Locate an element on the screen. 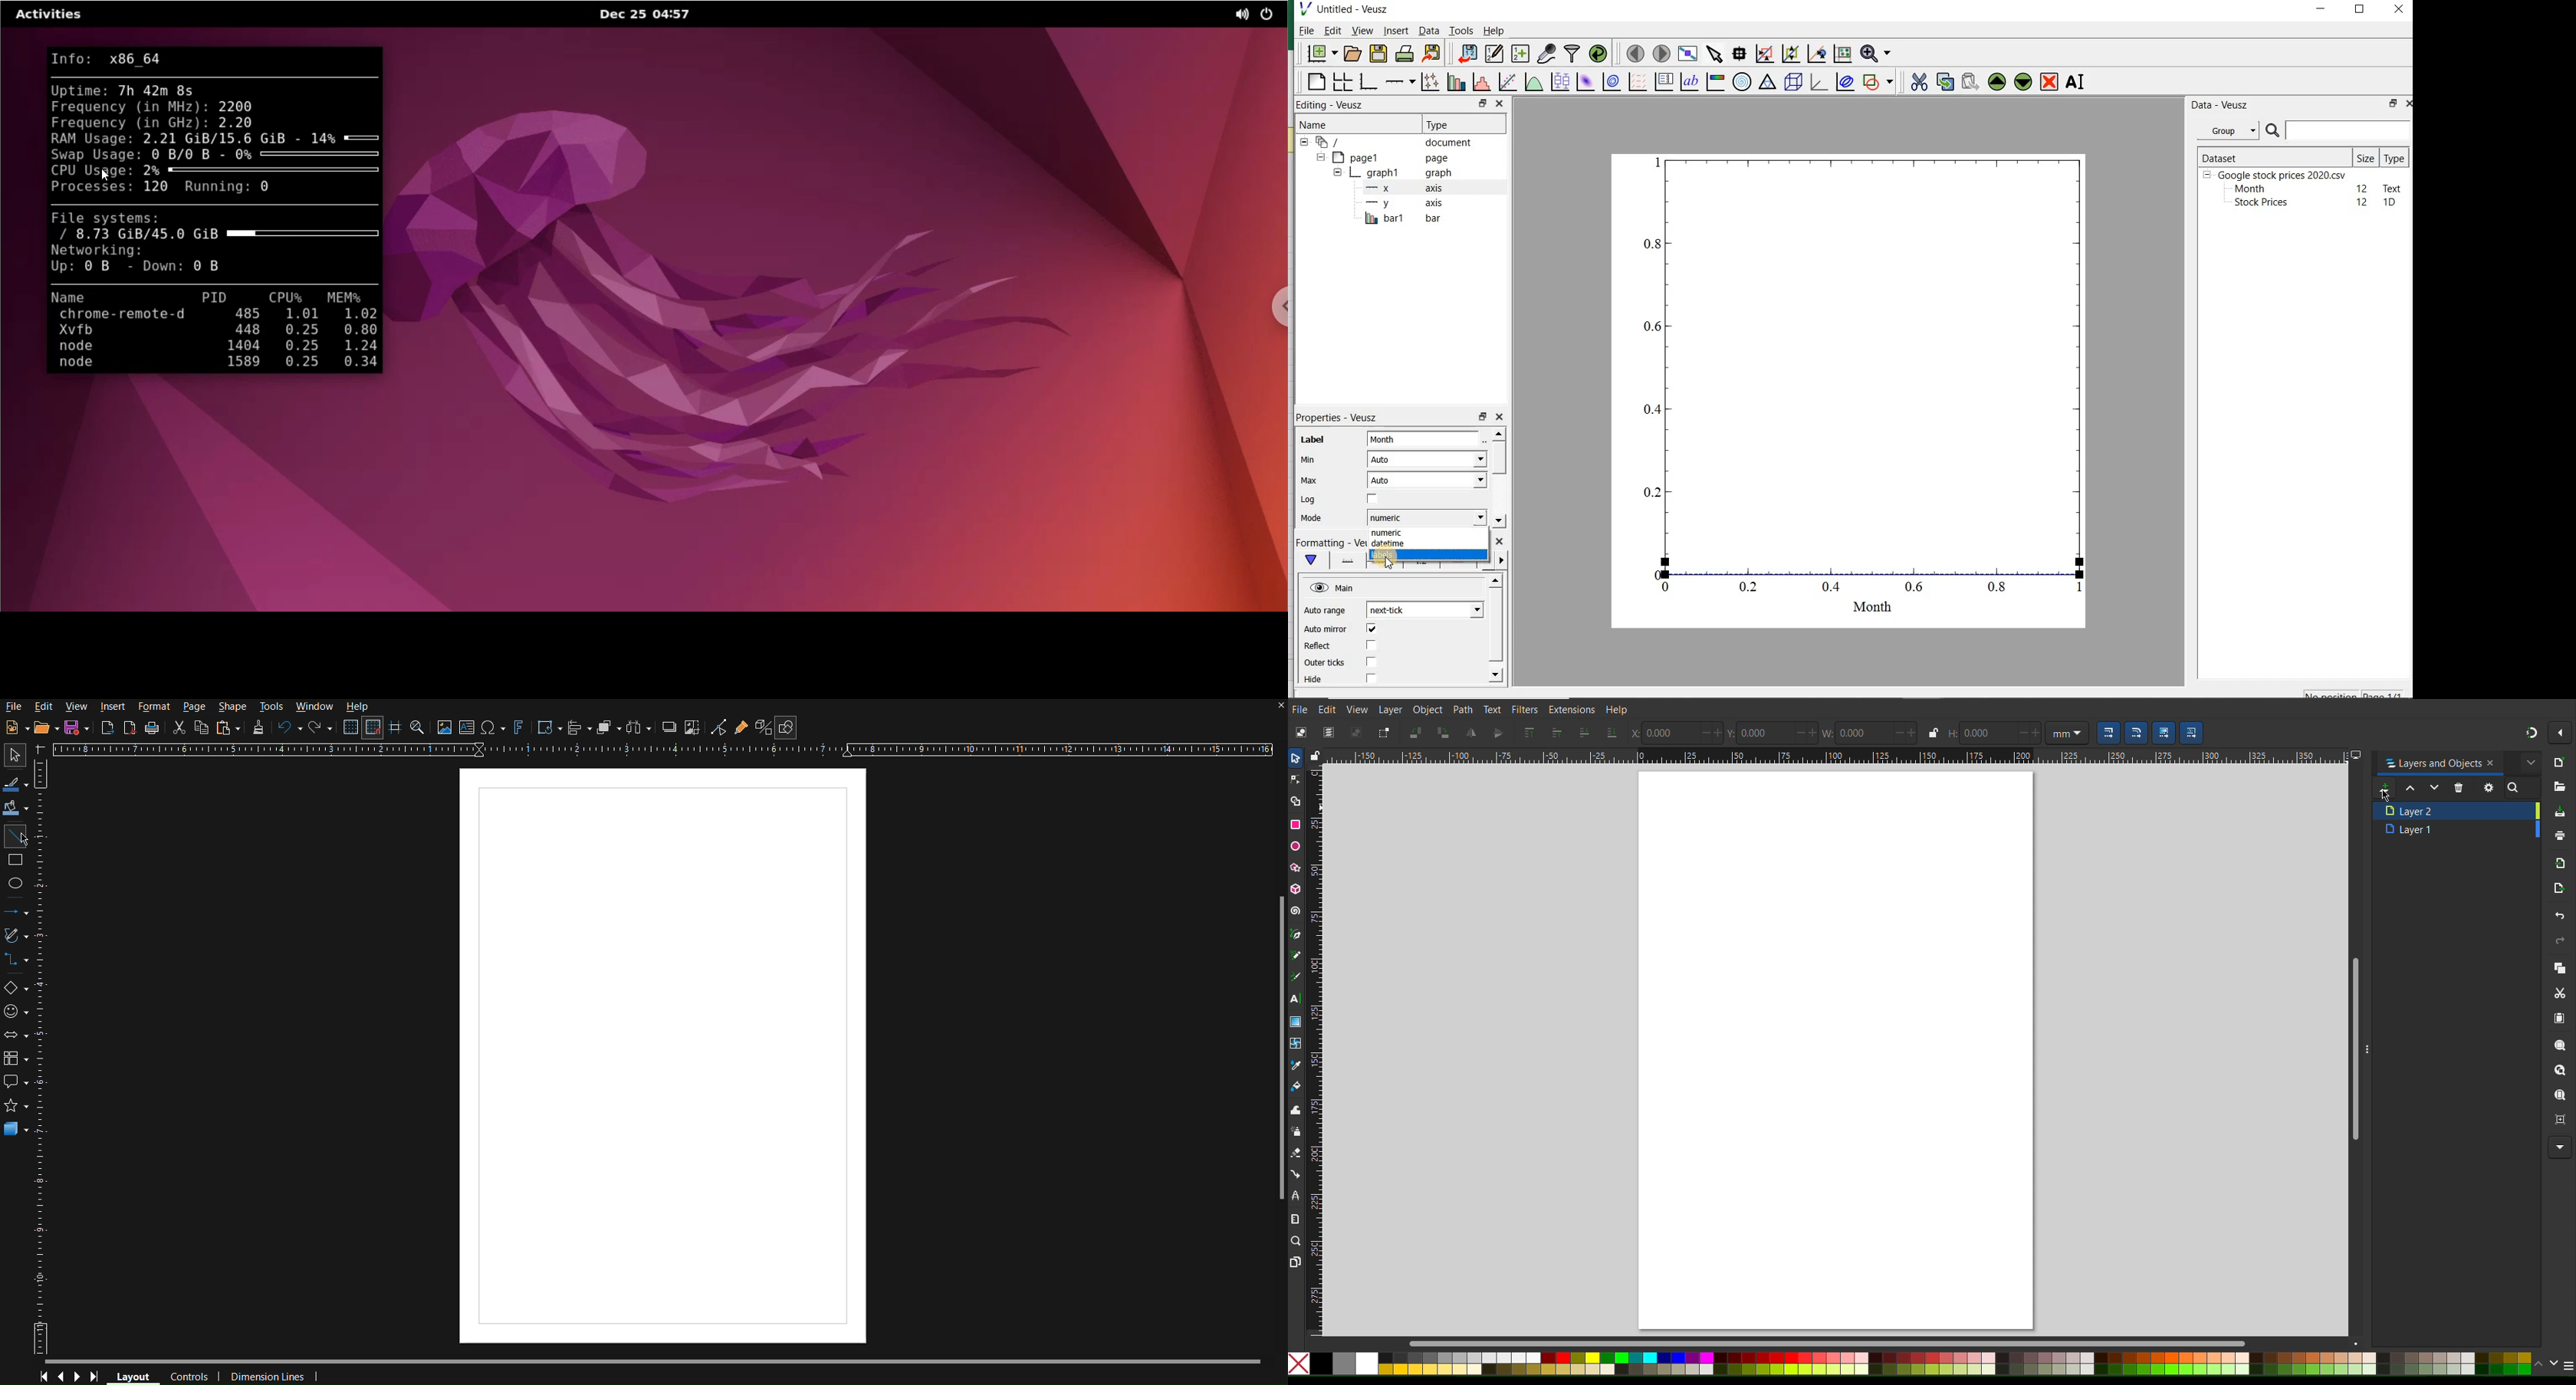  Transformations is located at coordinates (548, 728).